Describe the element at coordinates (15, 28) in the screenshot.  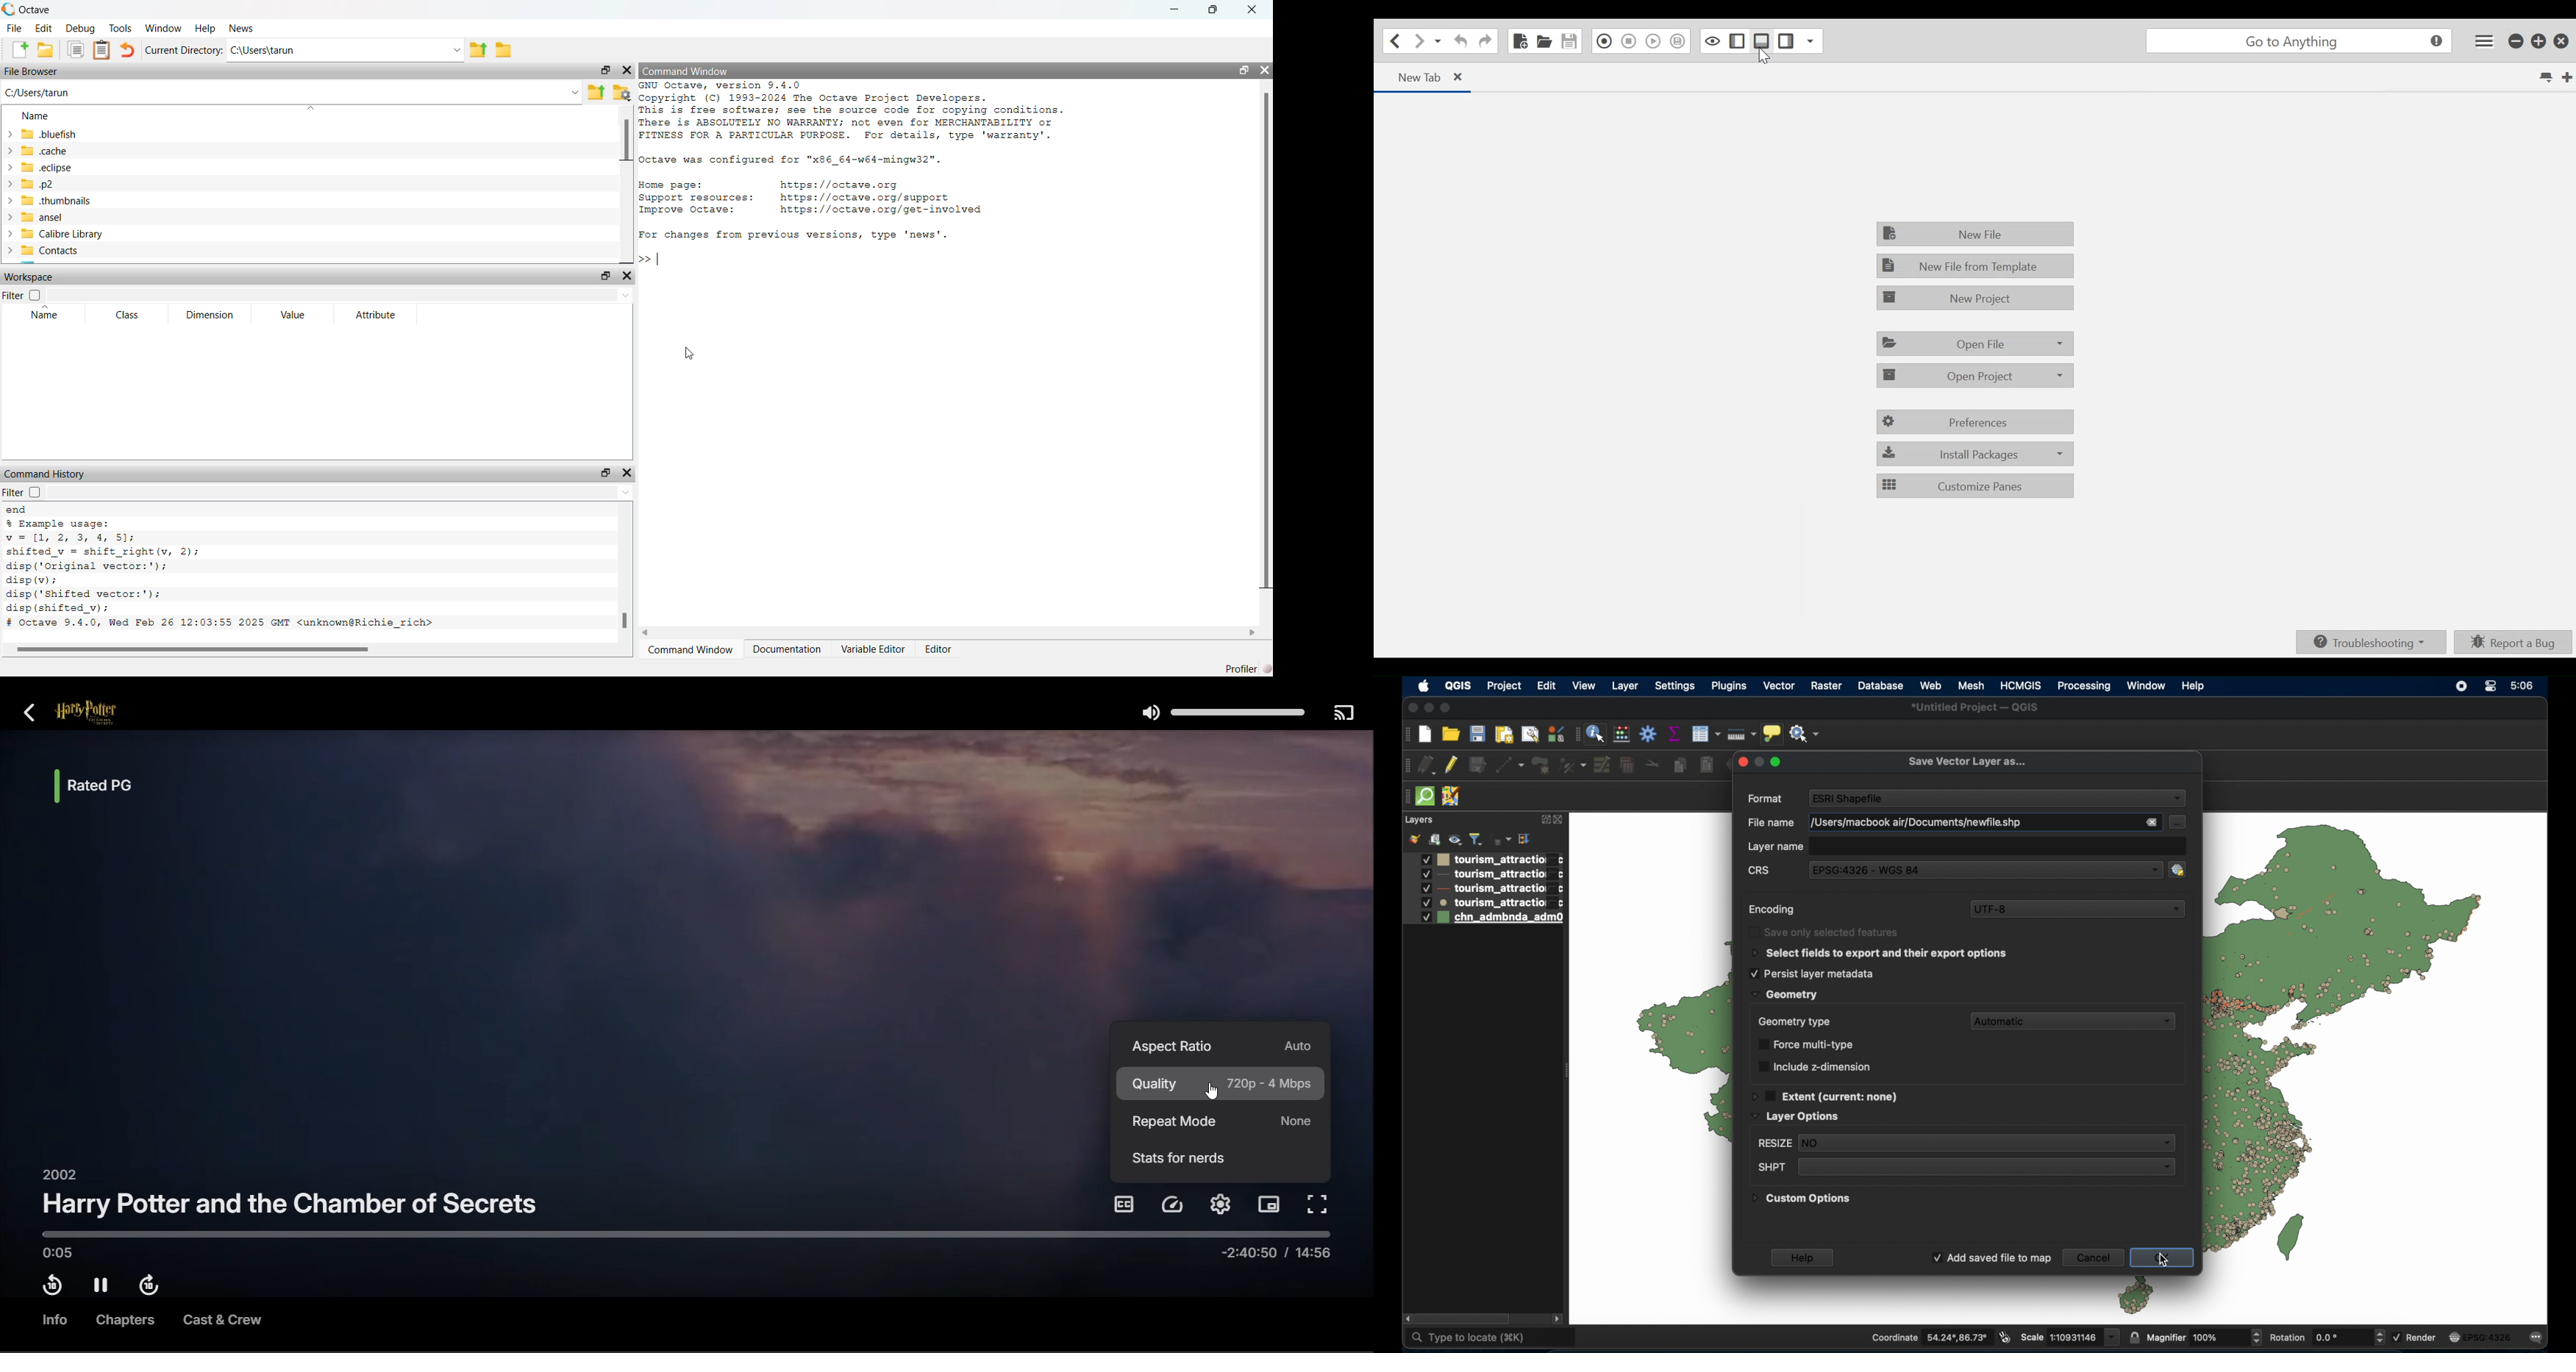
I see `file` at that location.